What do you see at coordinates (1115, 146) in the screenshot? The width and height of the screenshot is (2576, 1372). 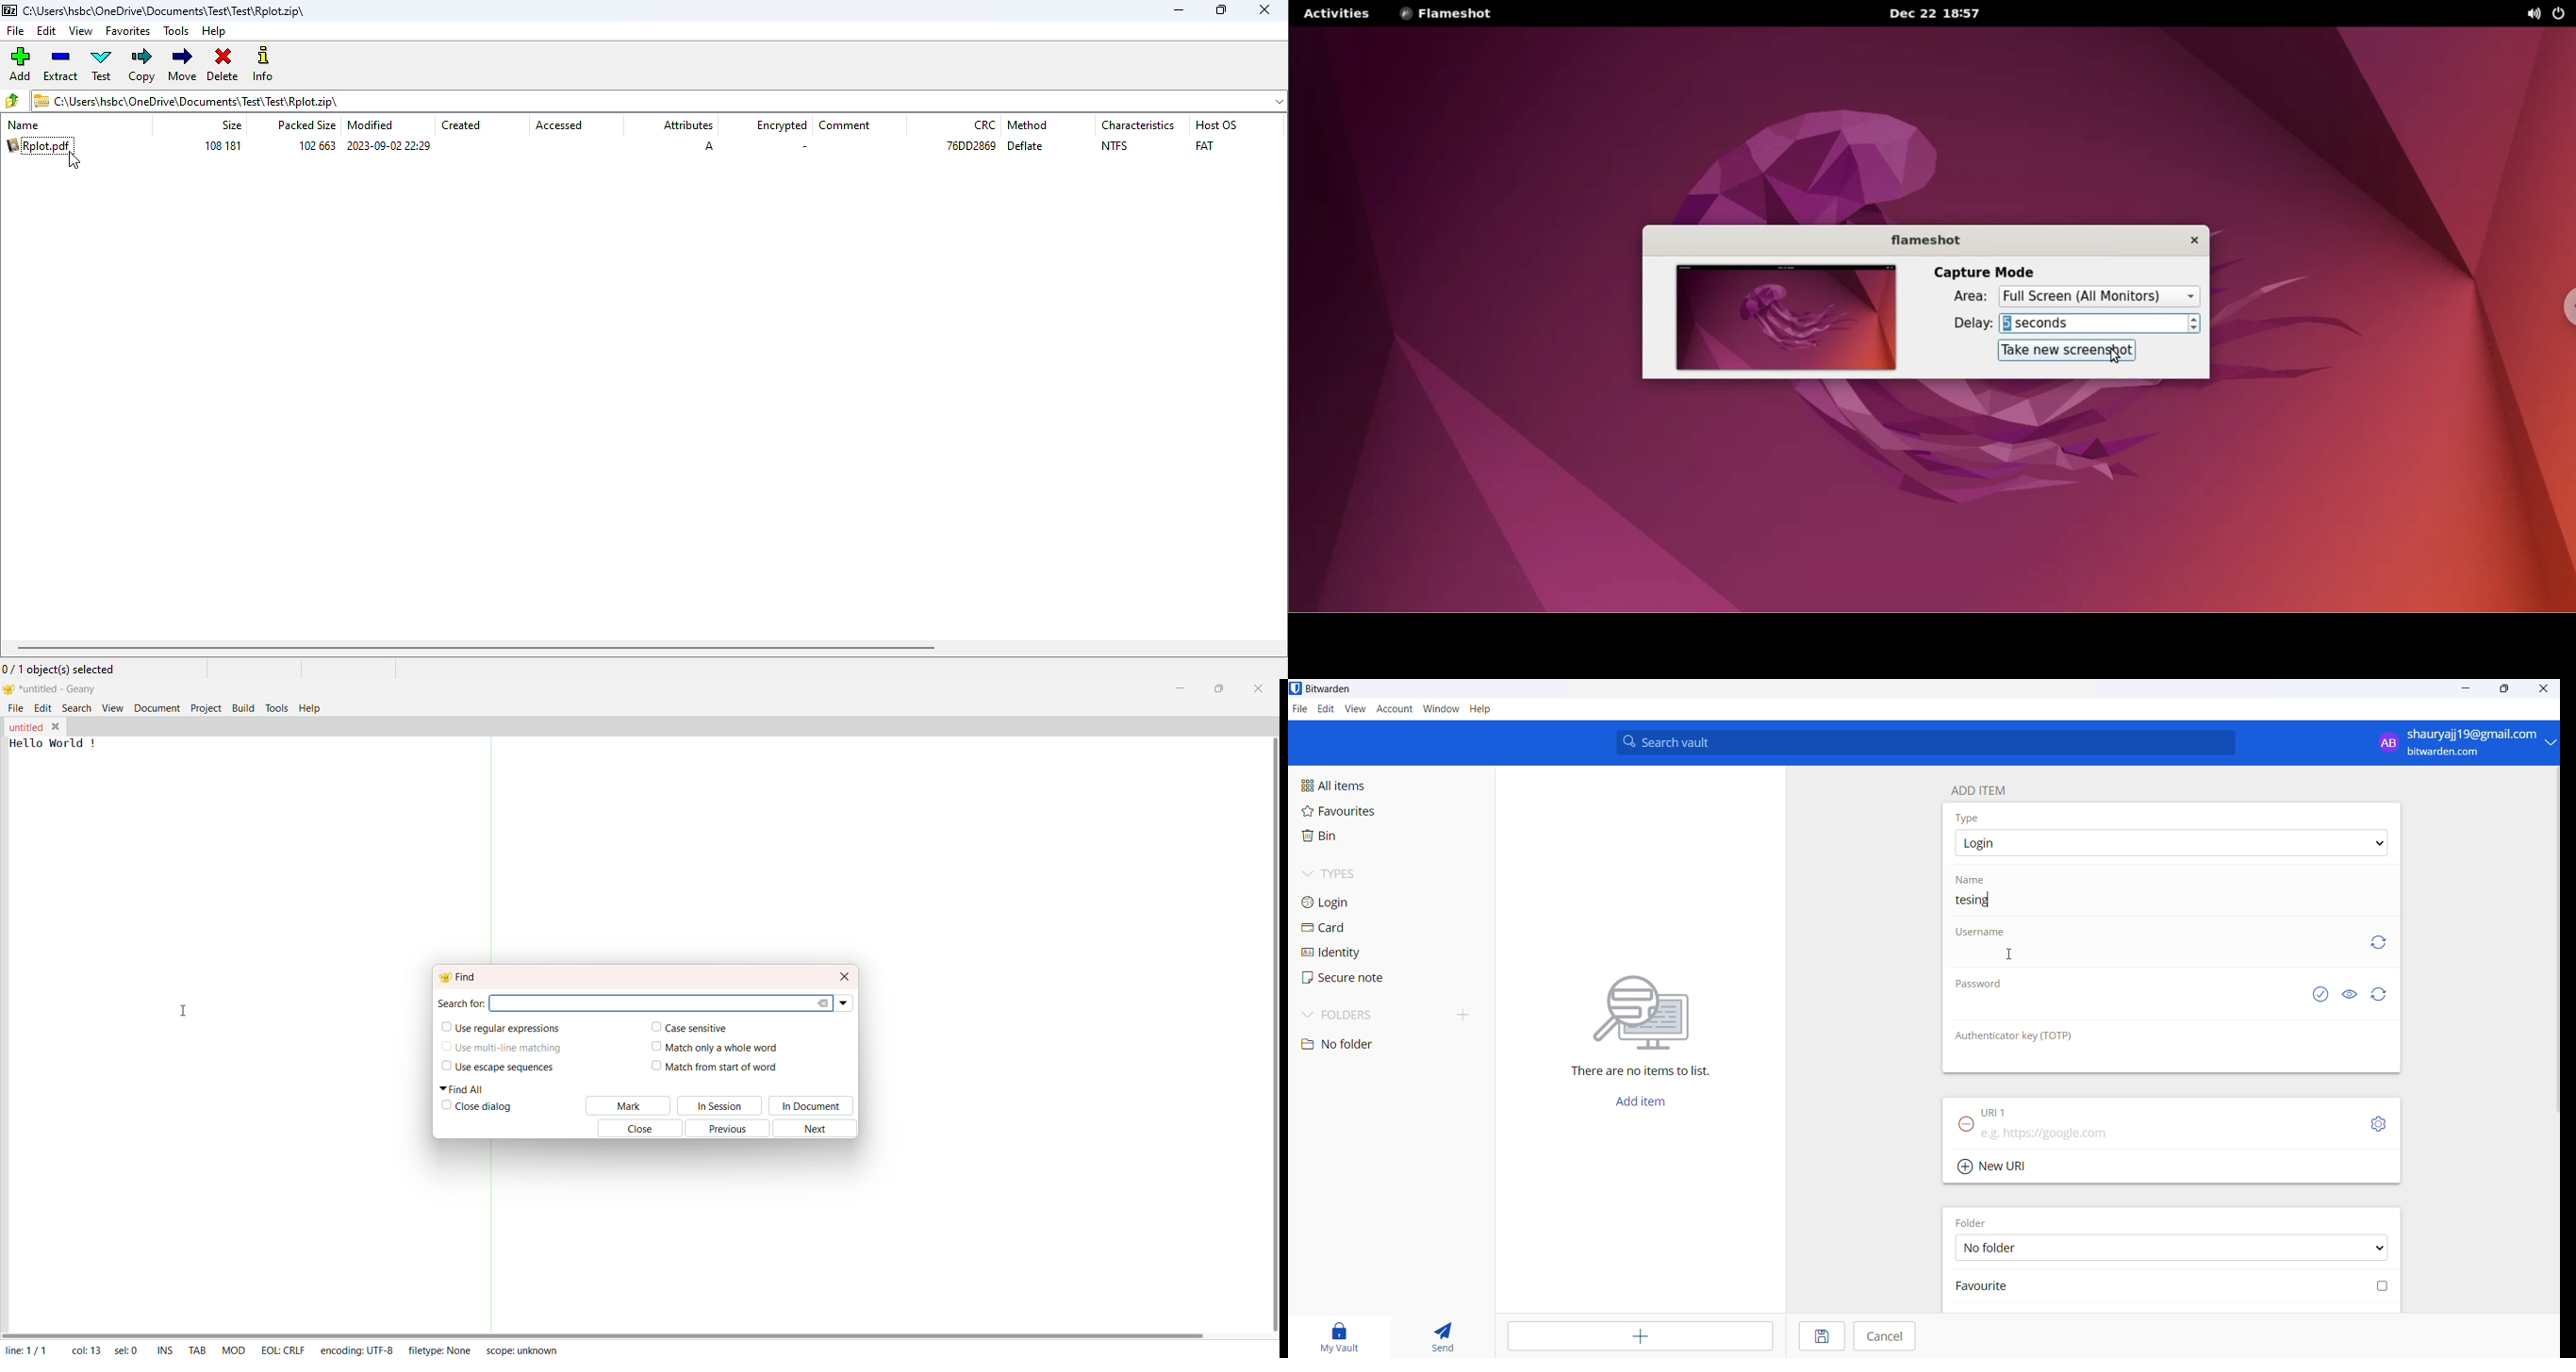 I see `NTFS` at bounding box center [1115, 146].